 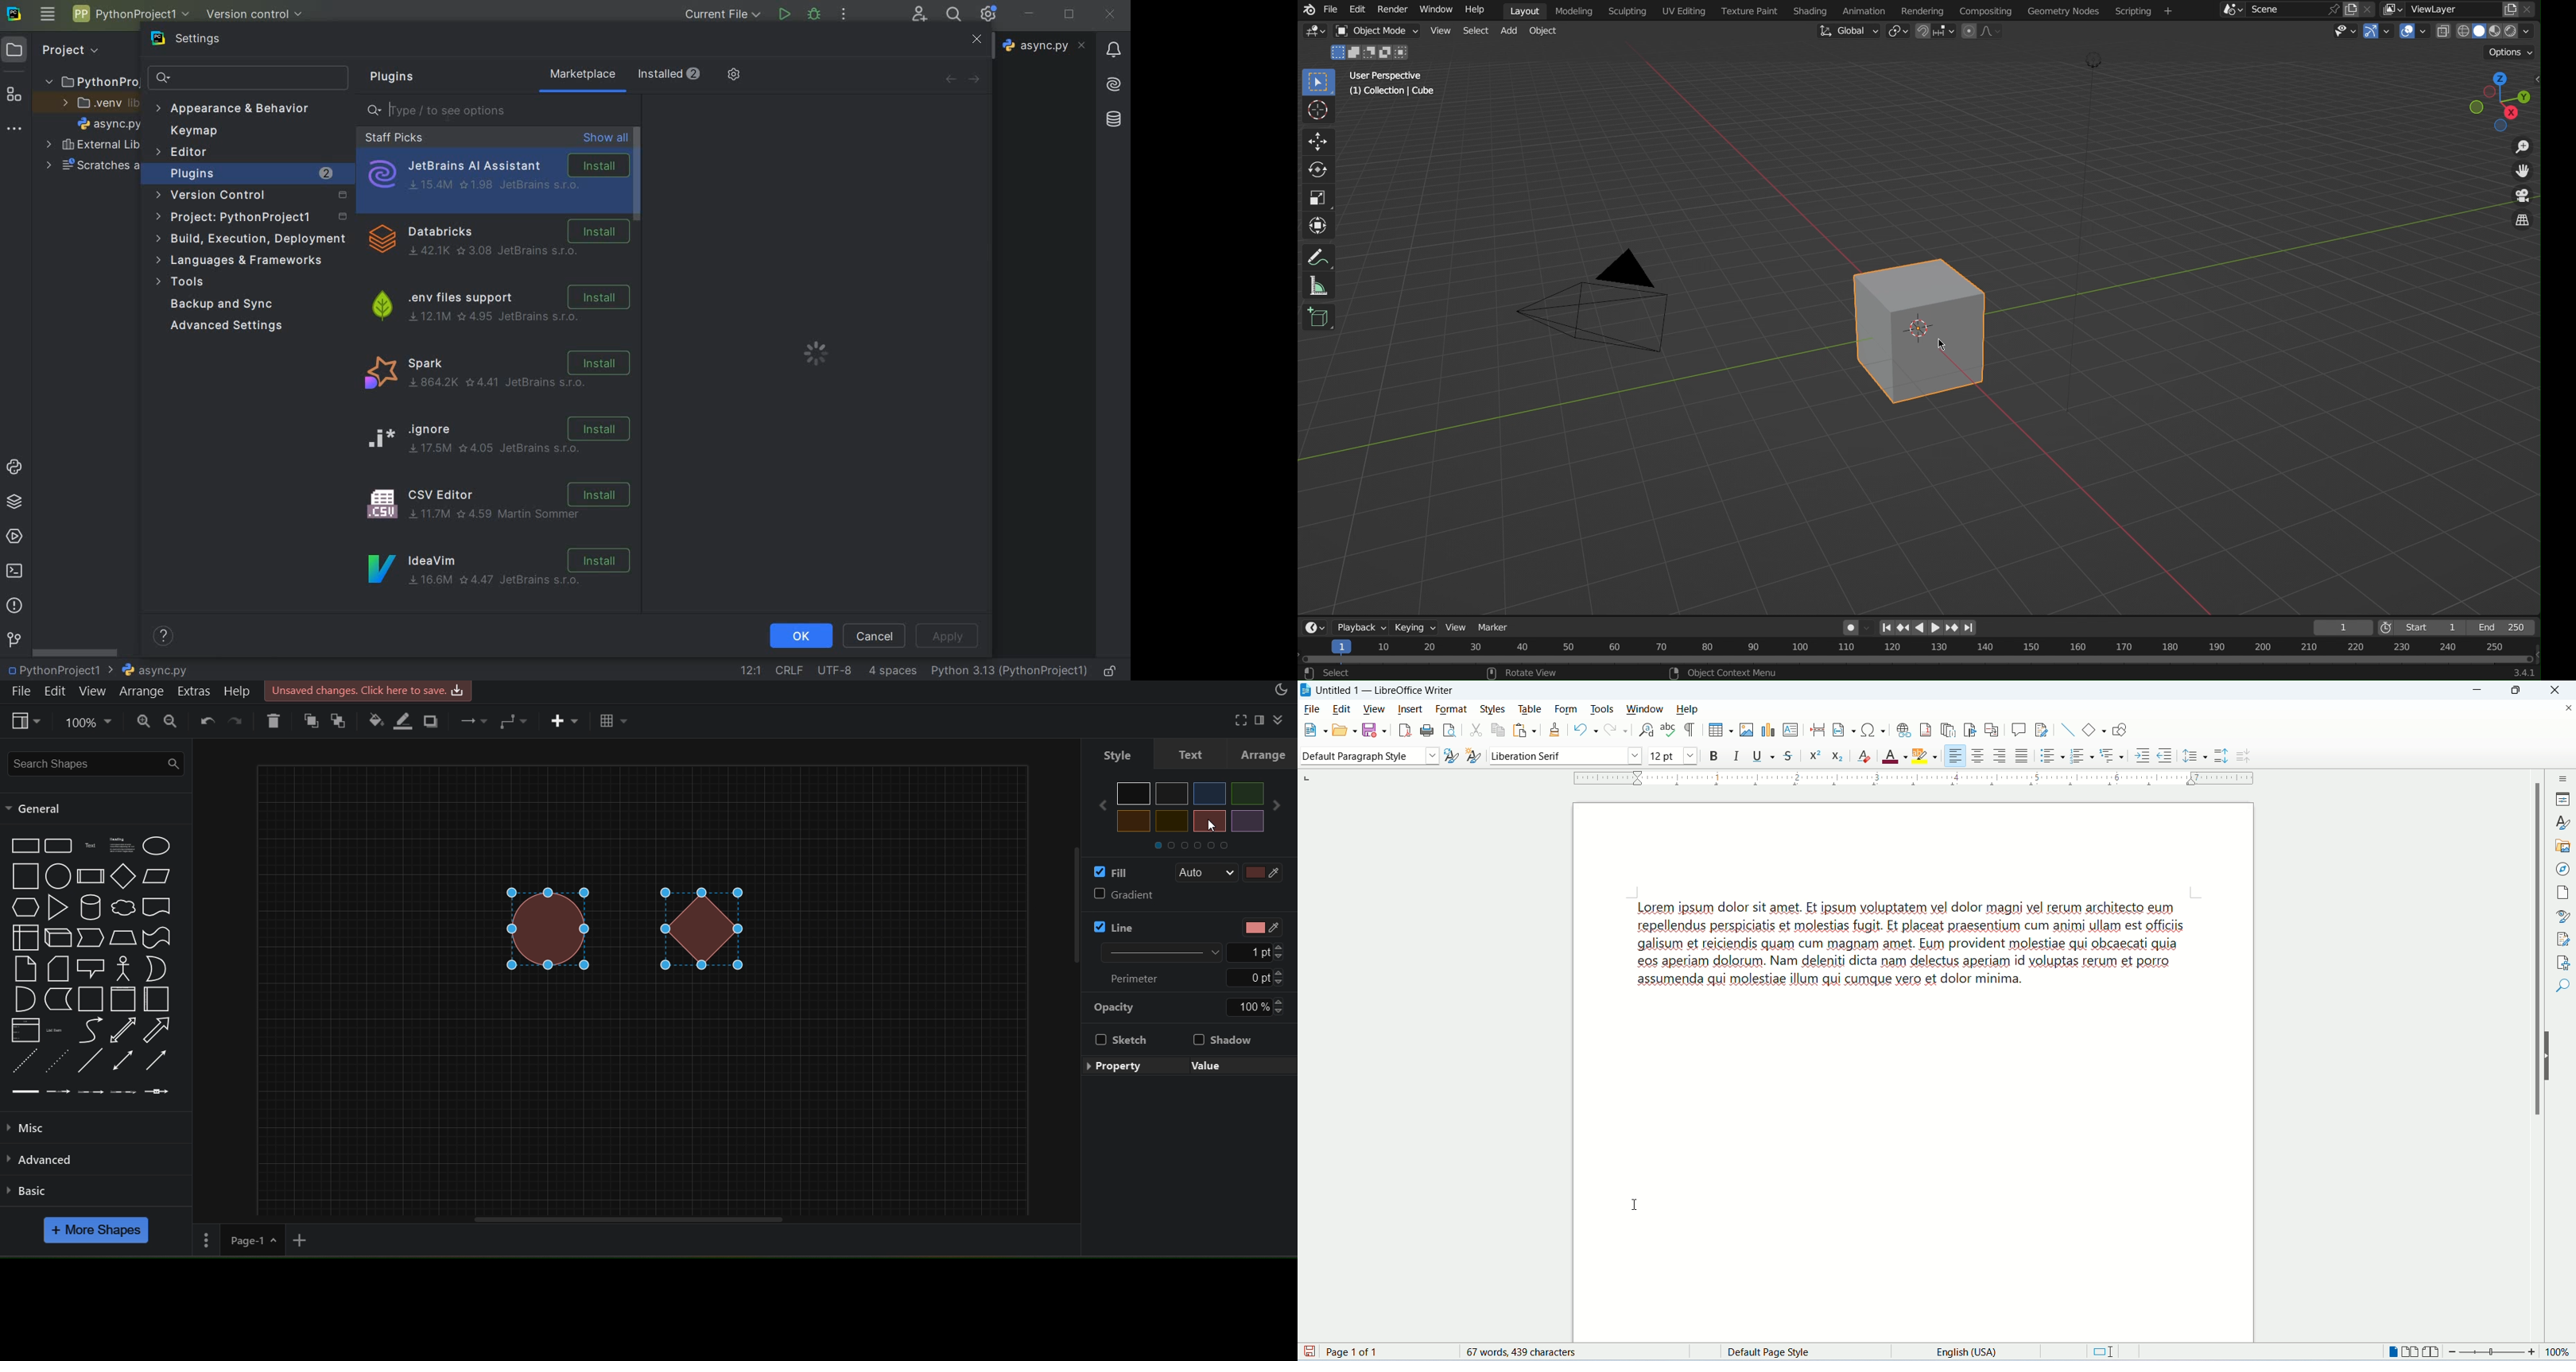 What do you see at coordinates (25, 847) in the screenshot?
I see `Rectangle` at bounding box center [25, 847].